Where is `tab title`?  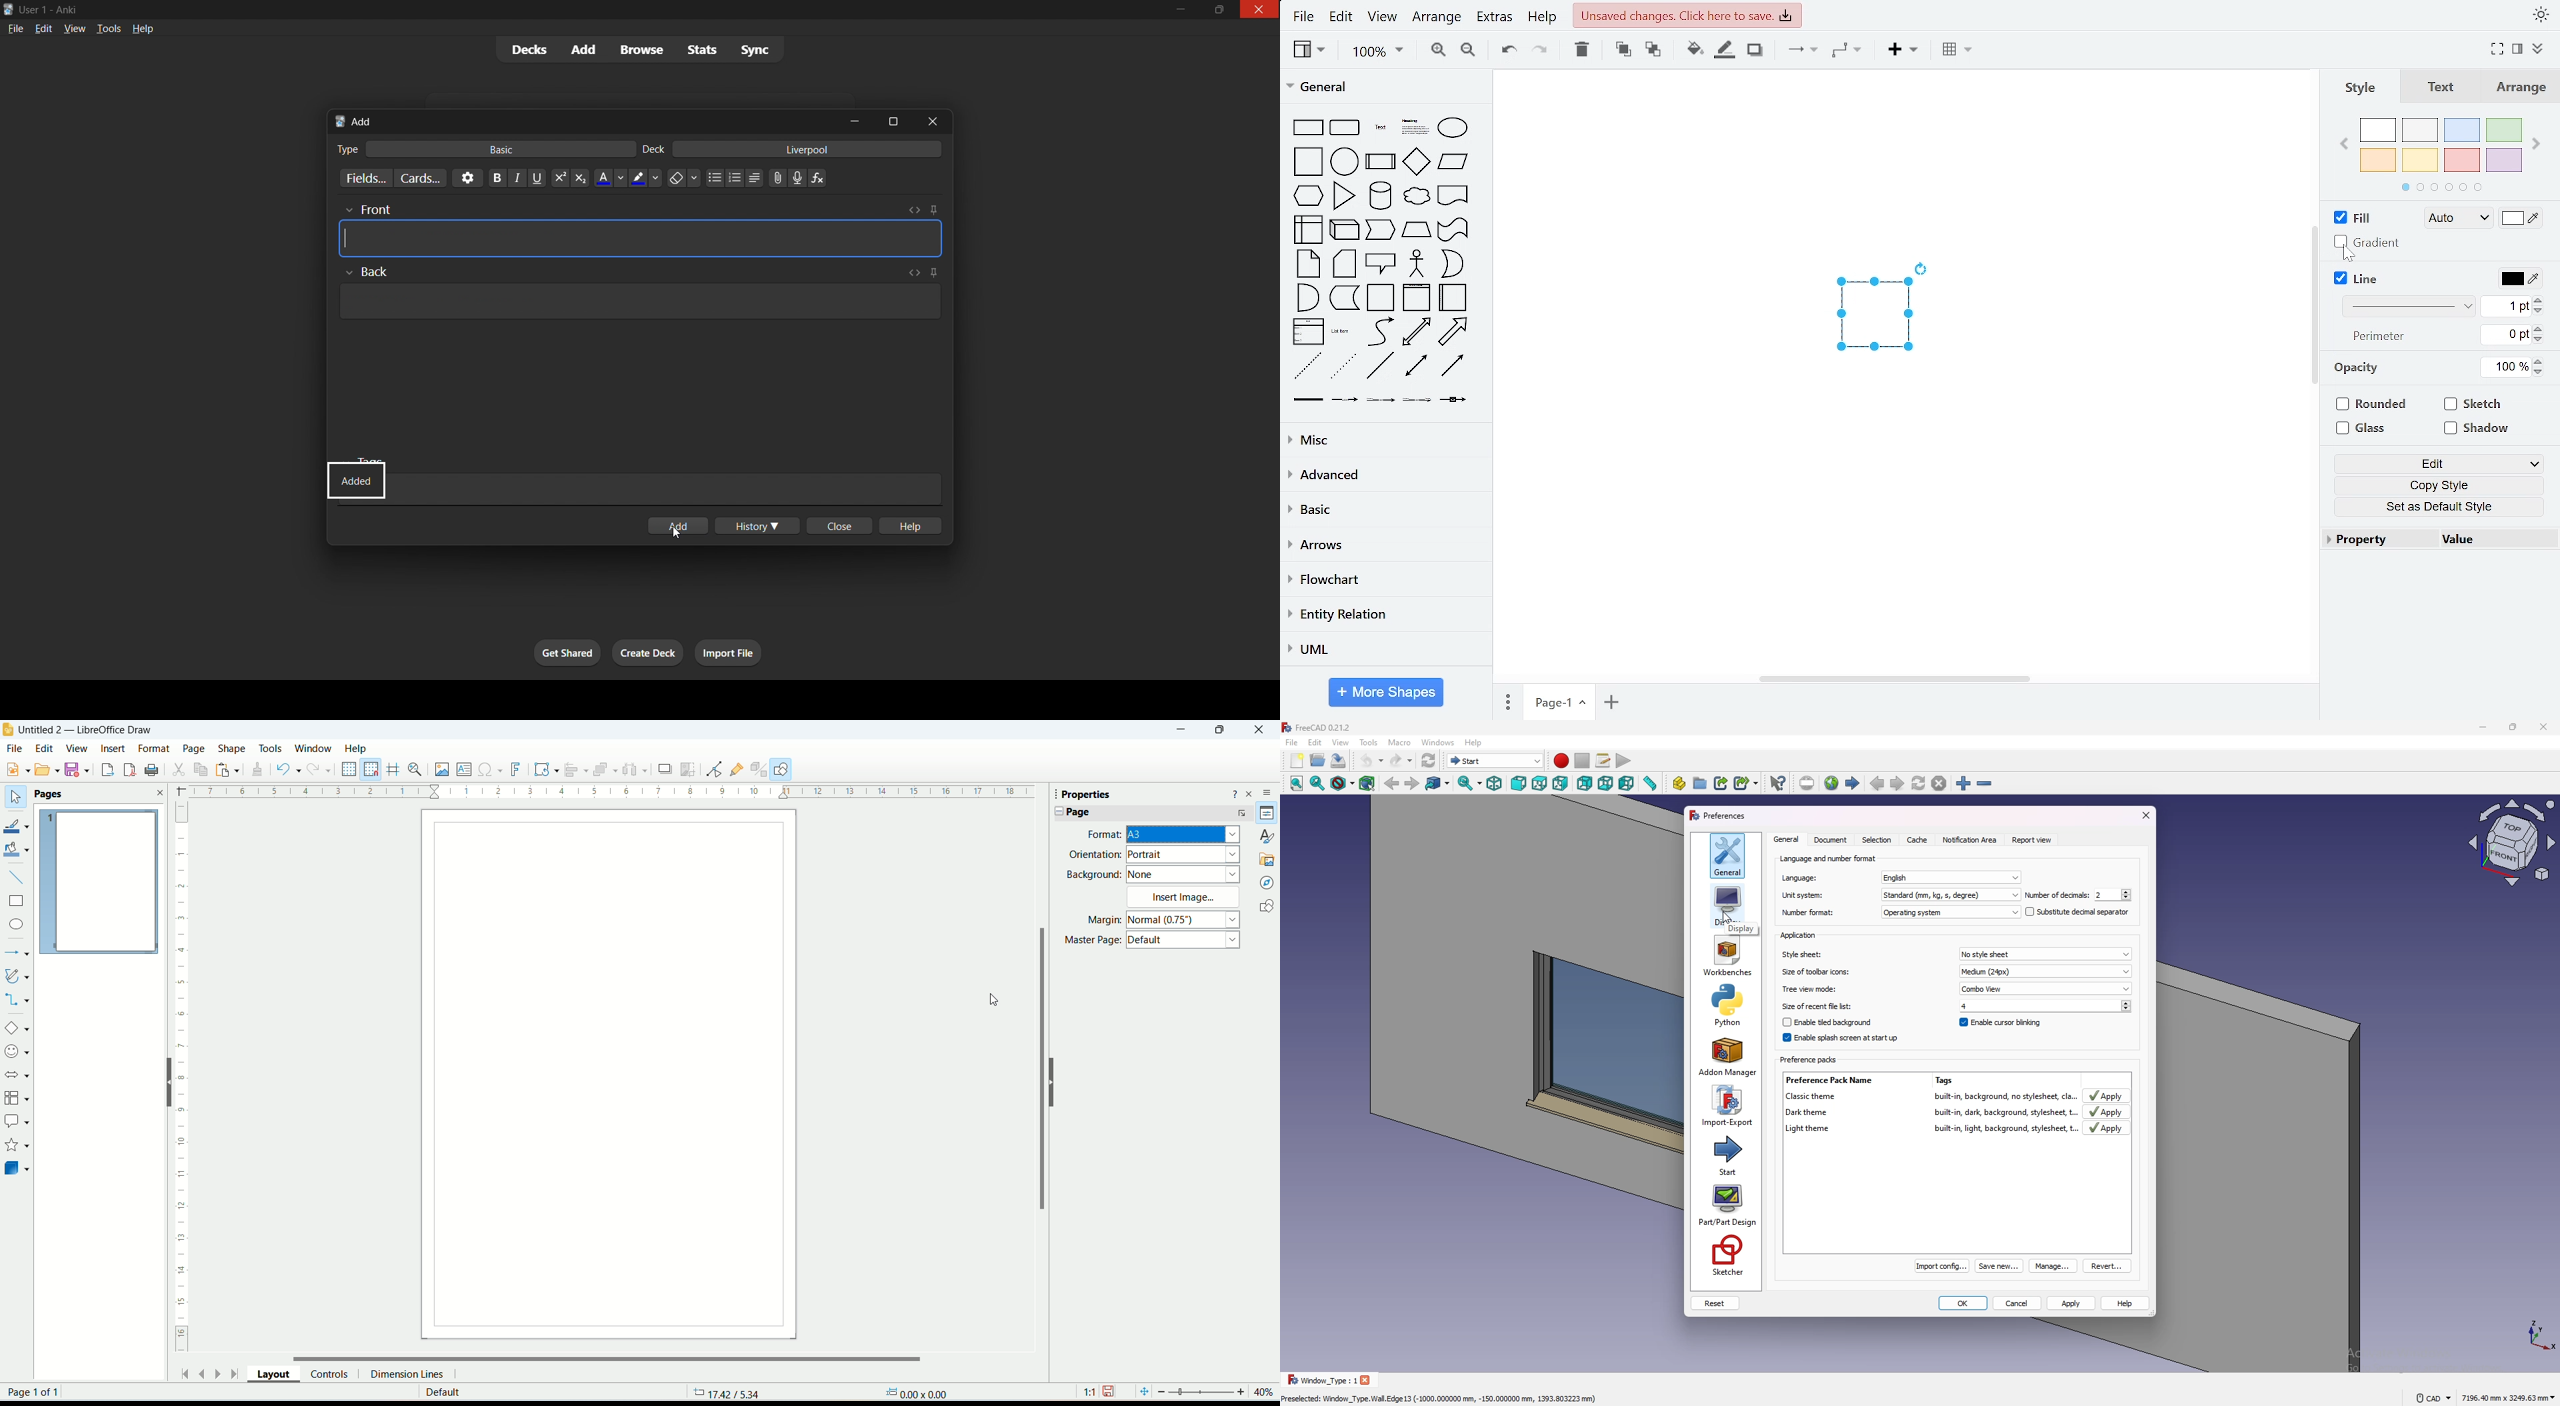
tab title is located at coordinates (581, 119).